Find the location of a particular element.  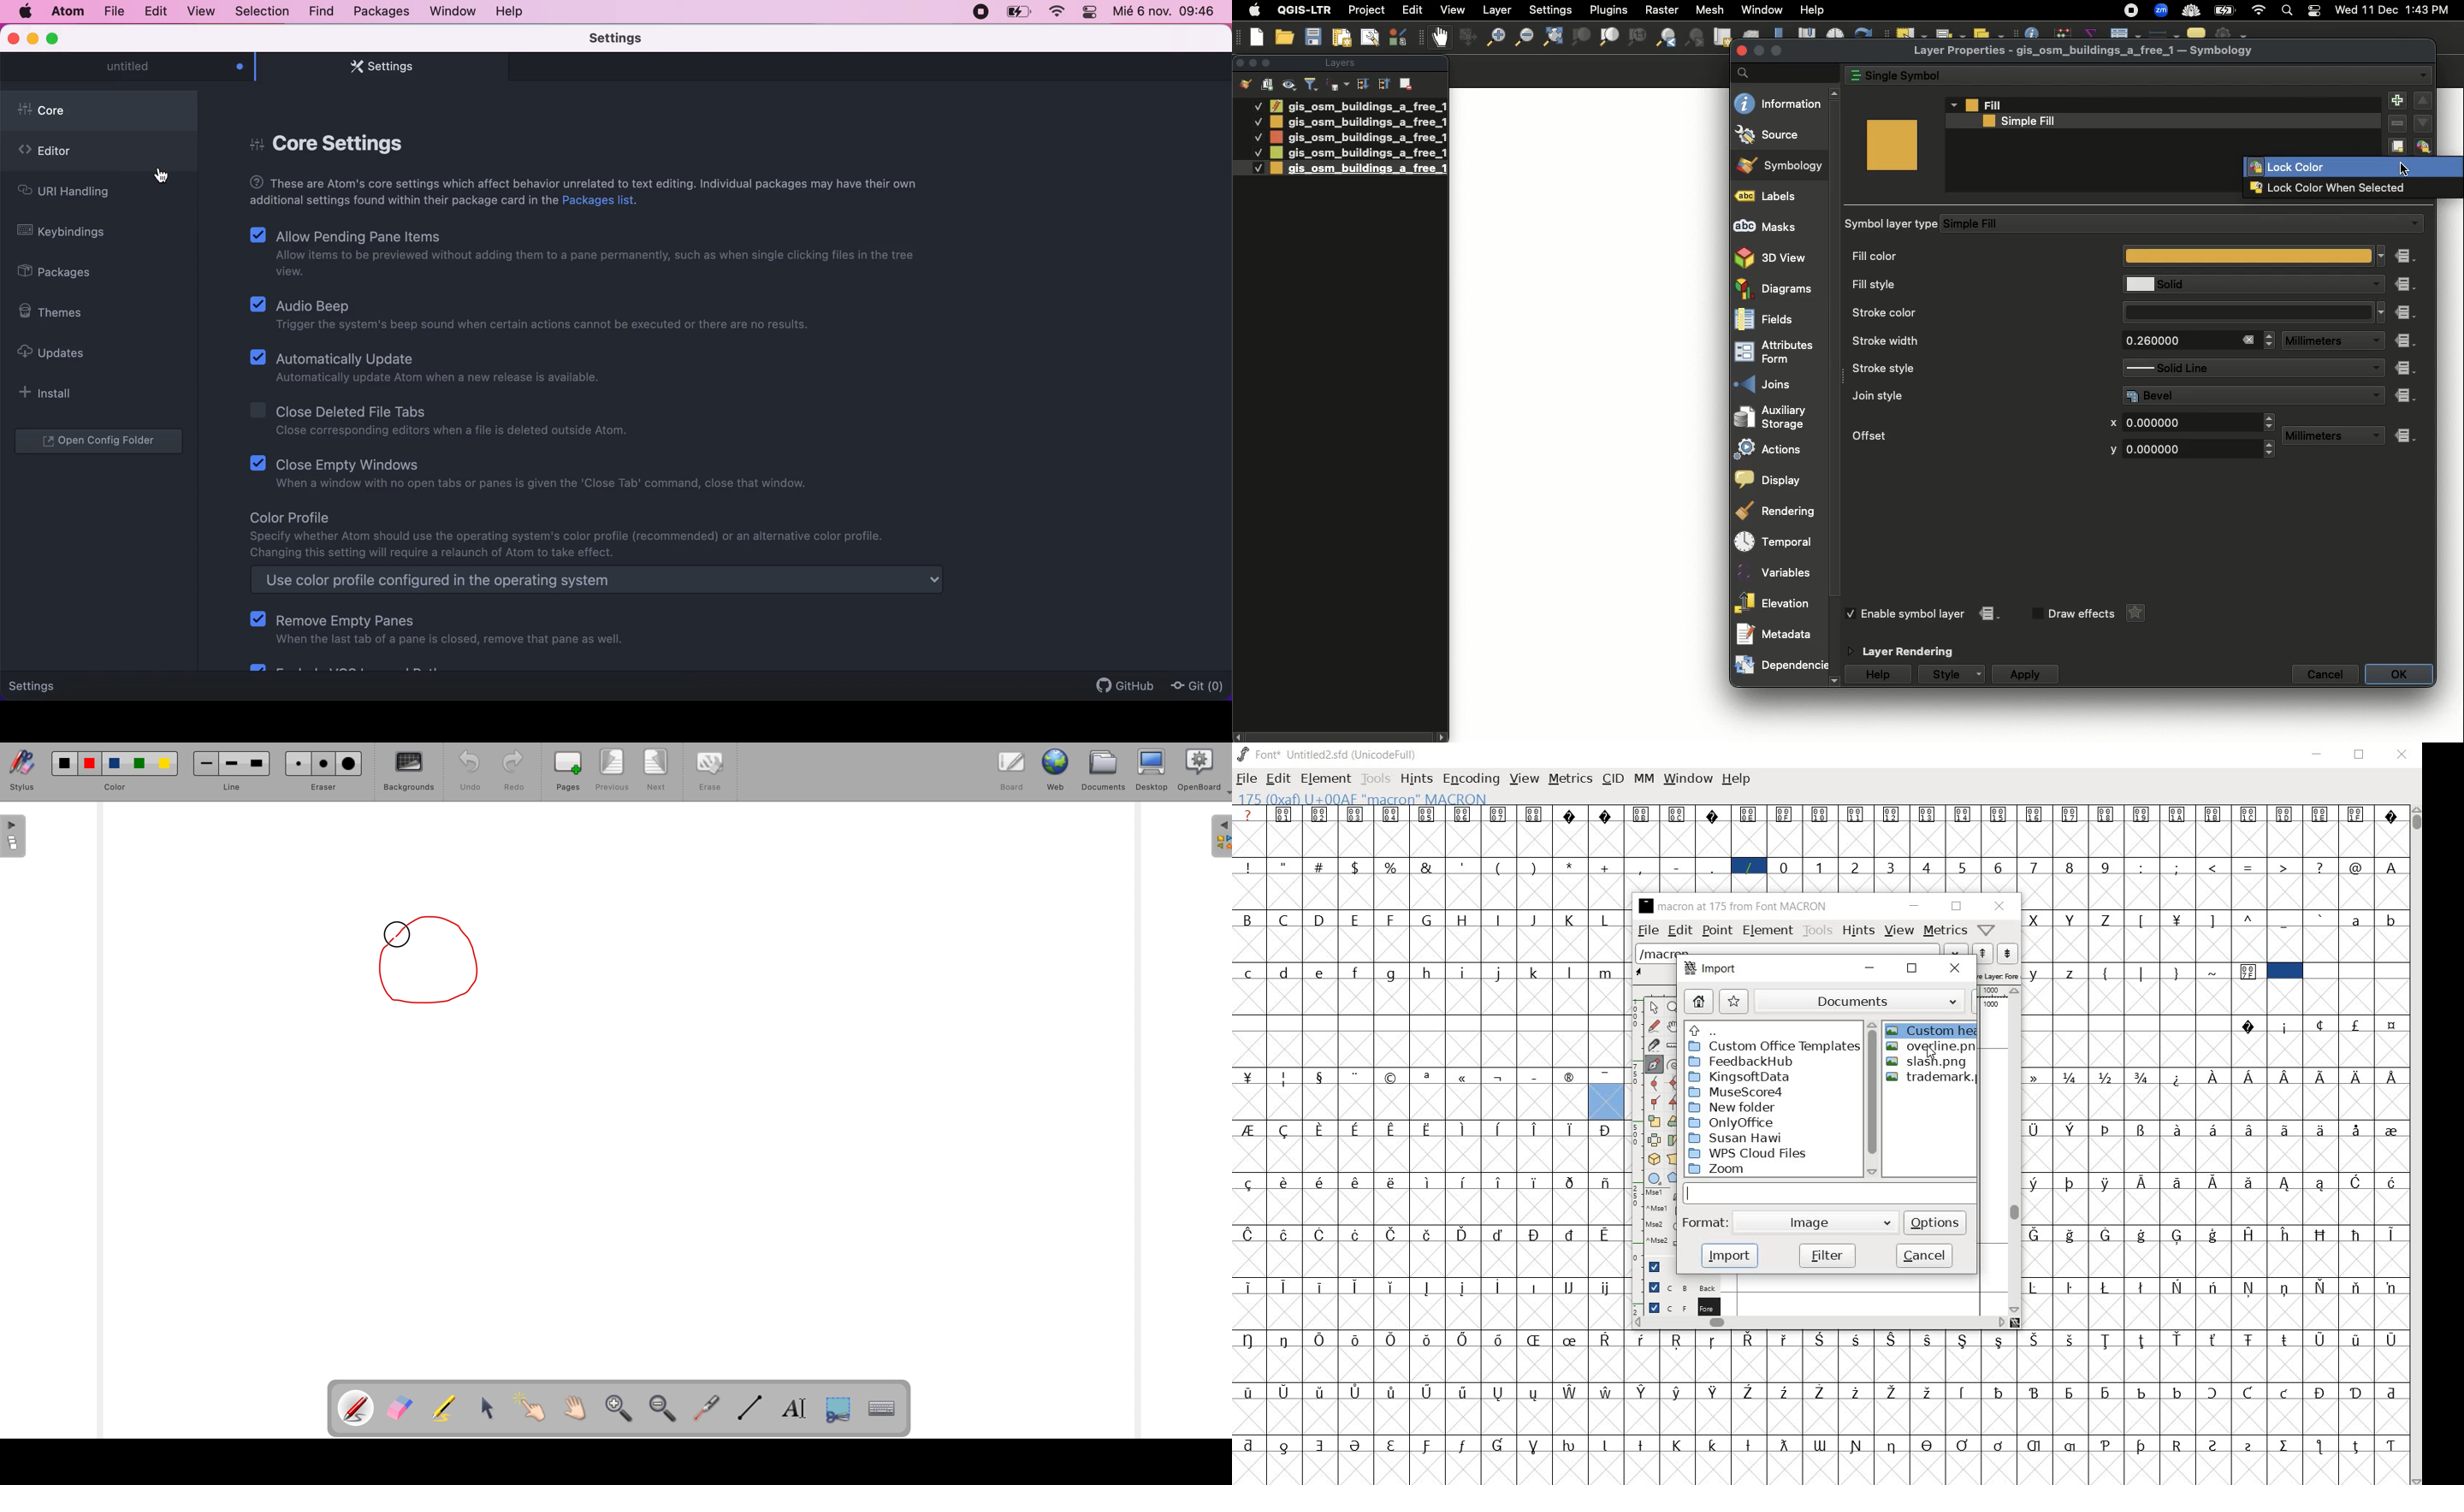

 0.000000 is located at coordinates (2189, 421).